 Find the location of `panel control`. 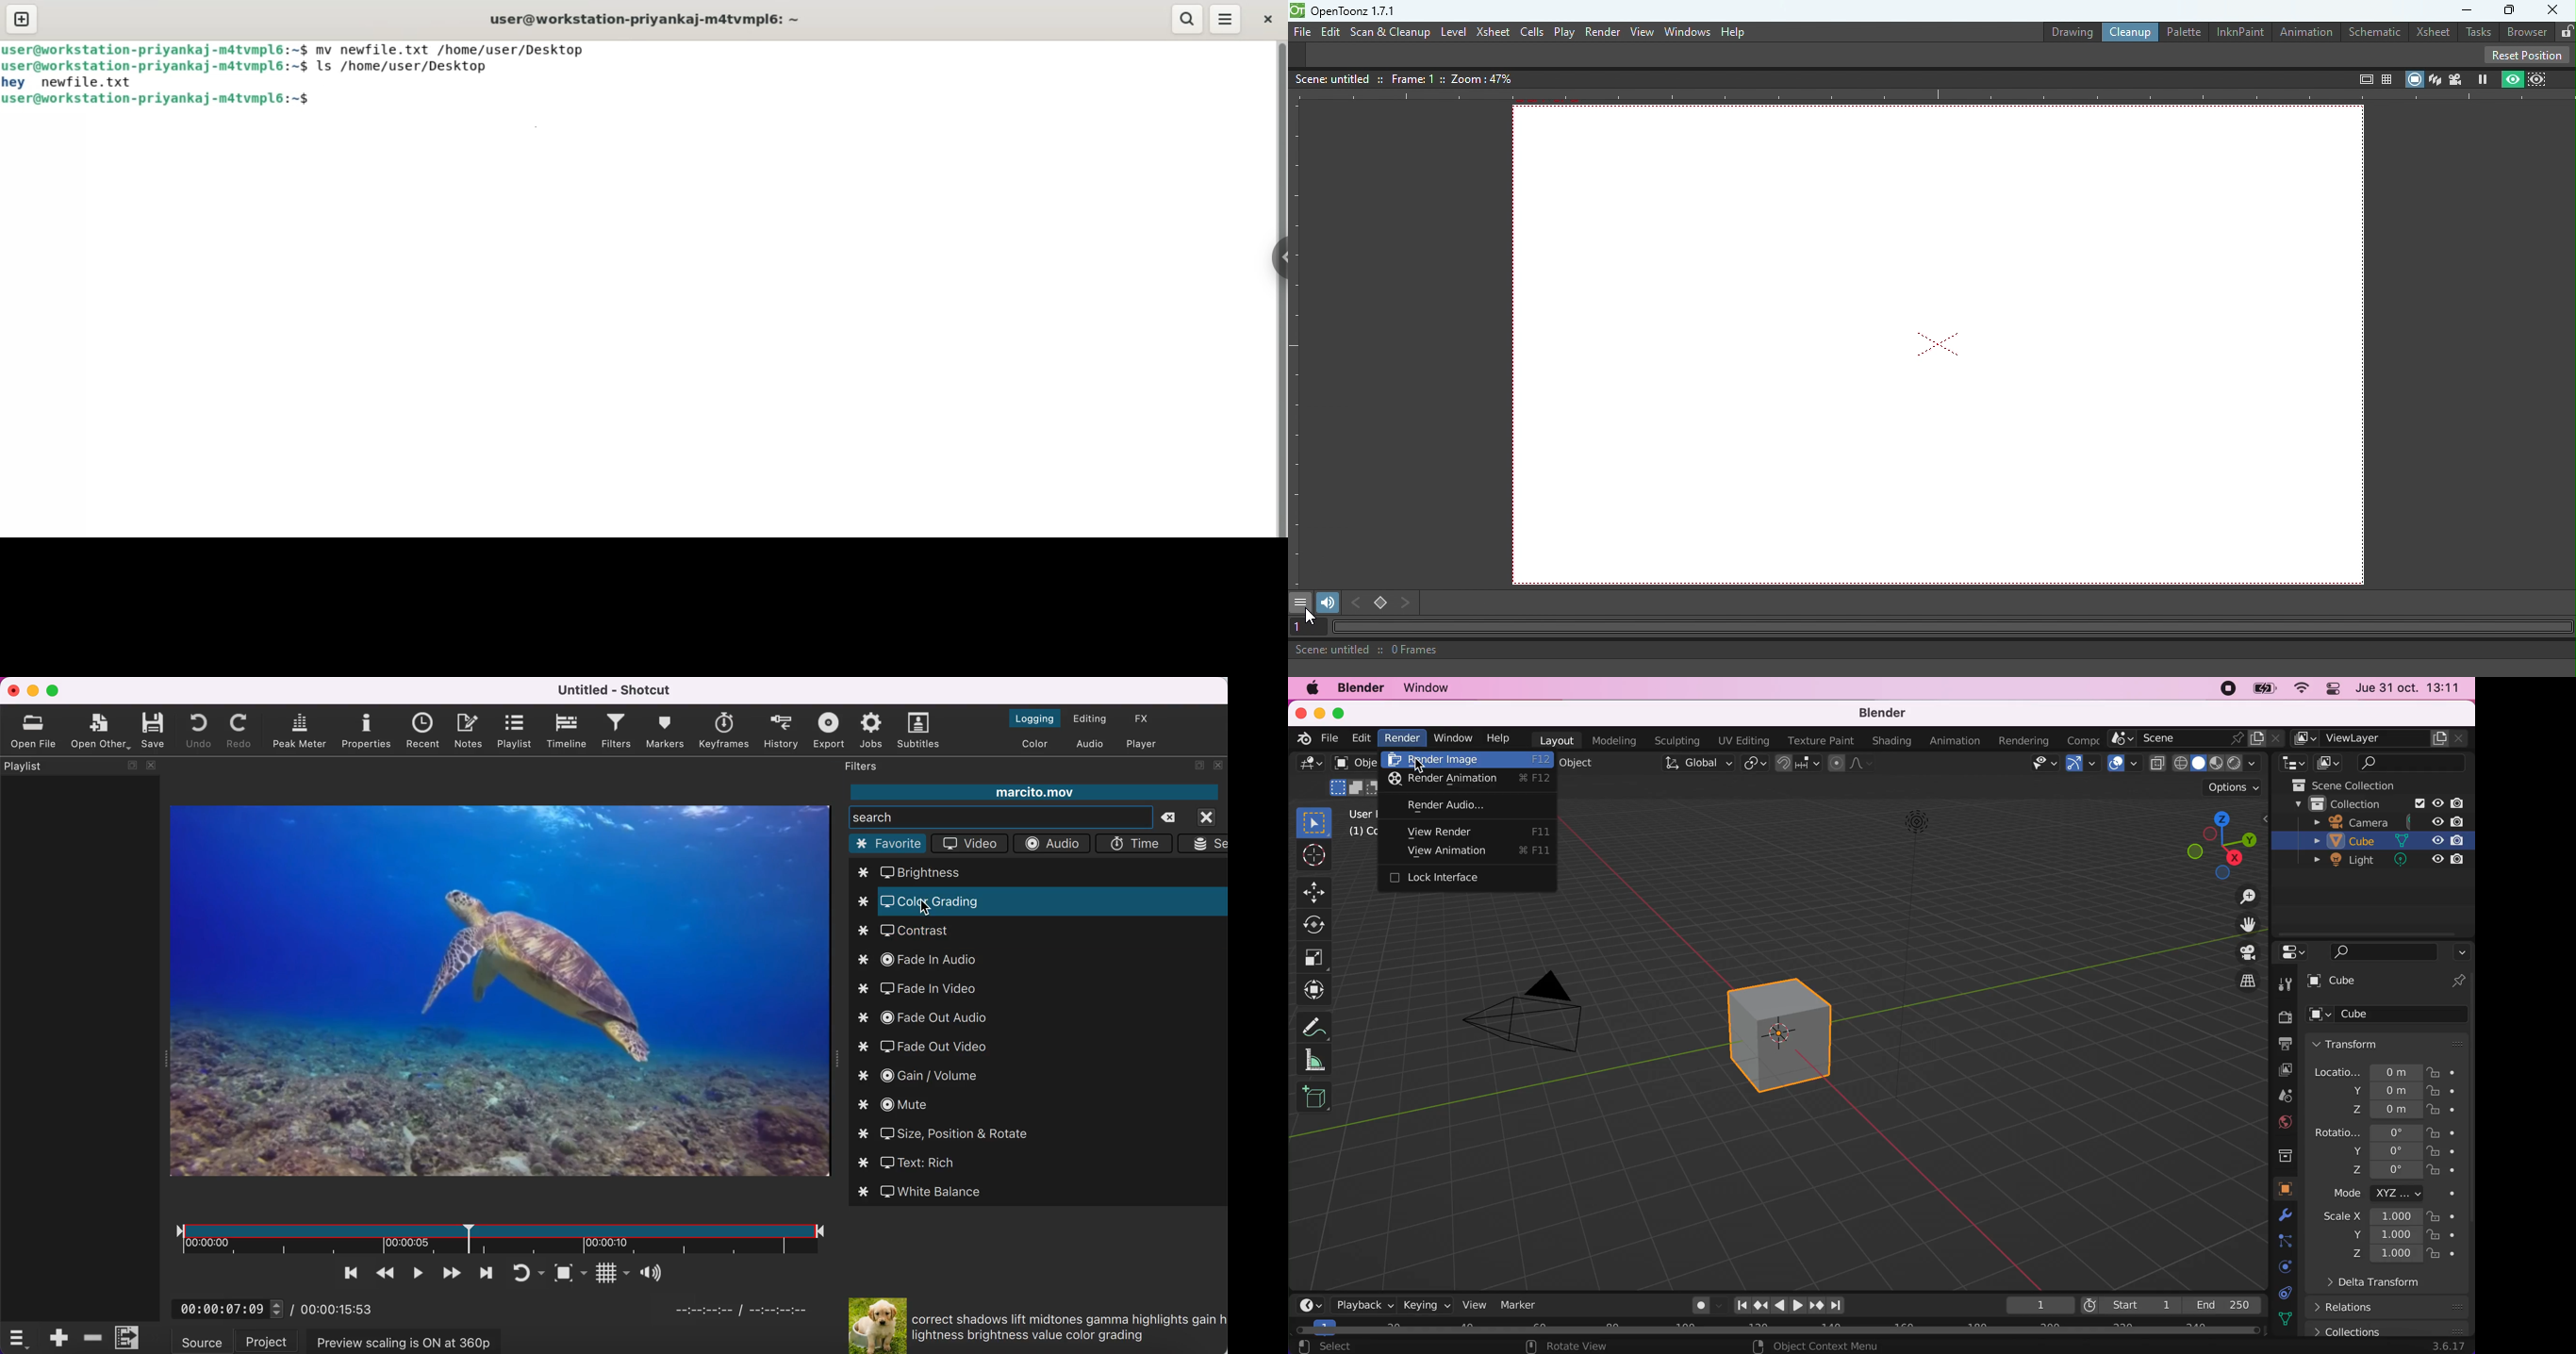

panel control is located at coordinates (2336, 689).